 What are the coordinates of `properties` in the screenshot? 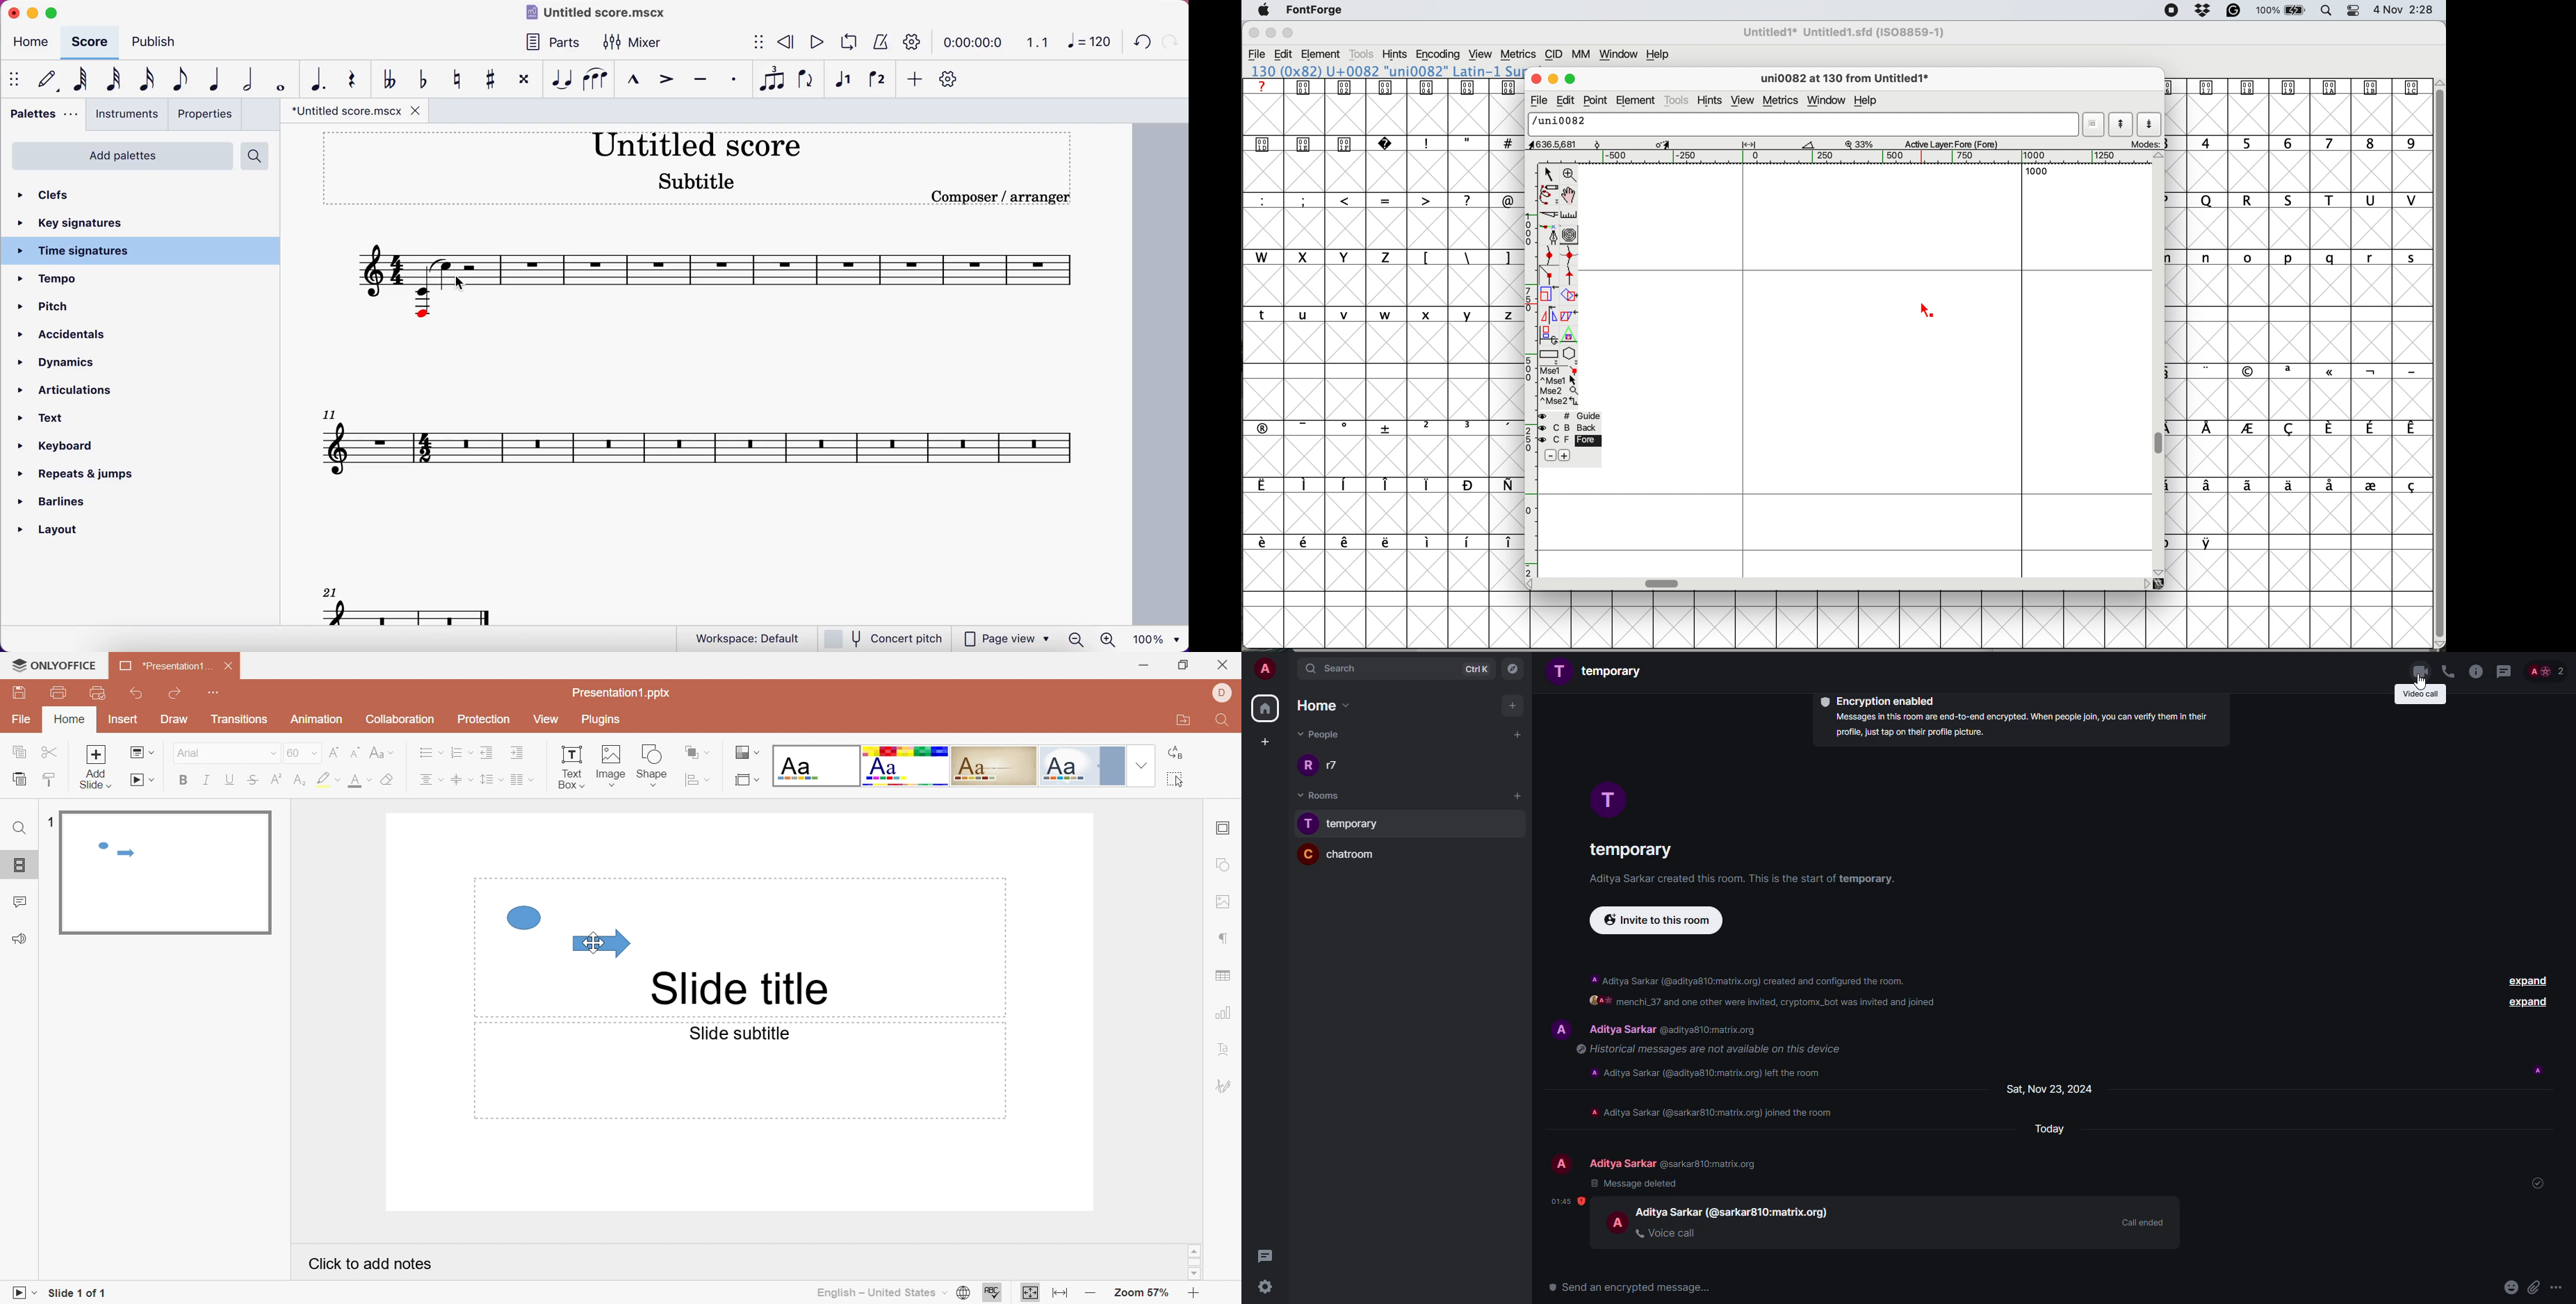 It's located at (209, 115).